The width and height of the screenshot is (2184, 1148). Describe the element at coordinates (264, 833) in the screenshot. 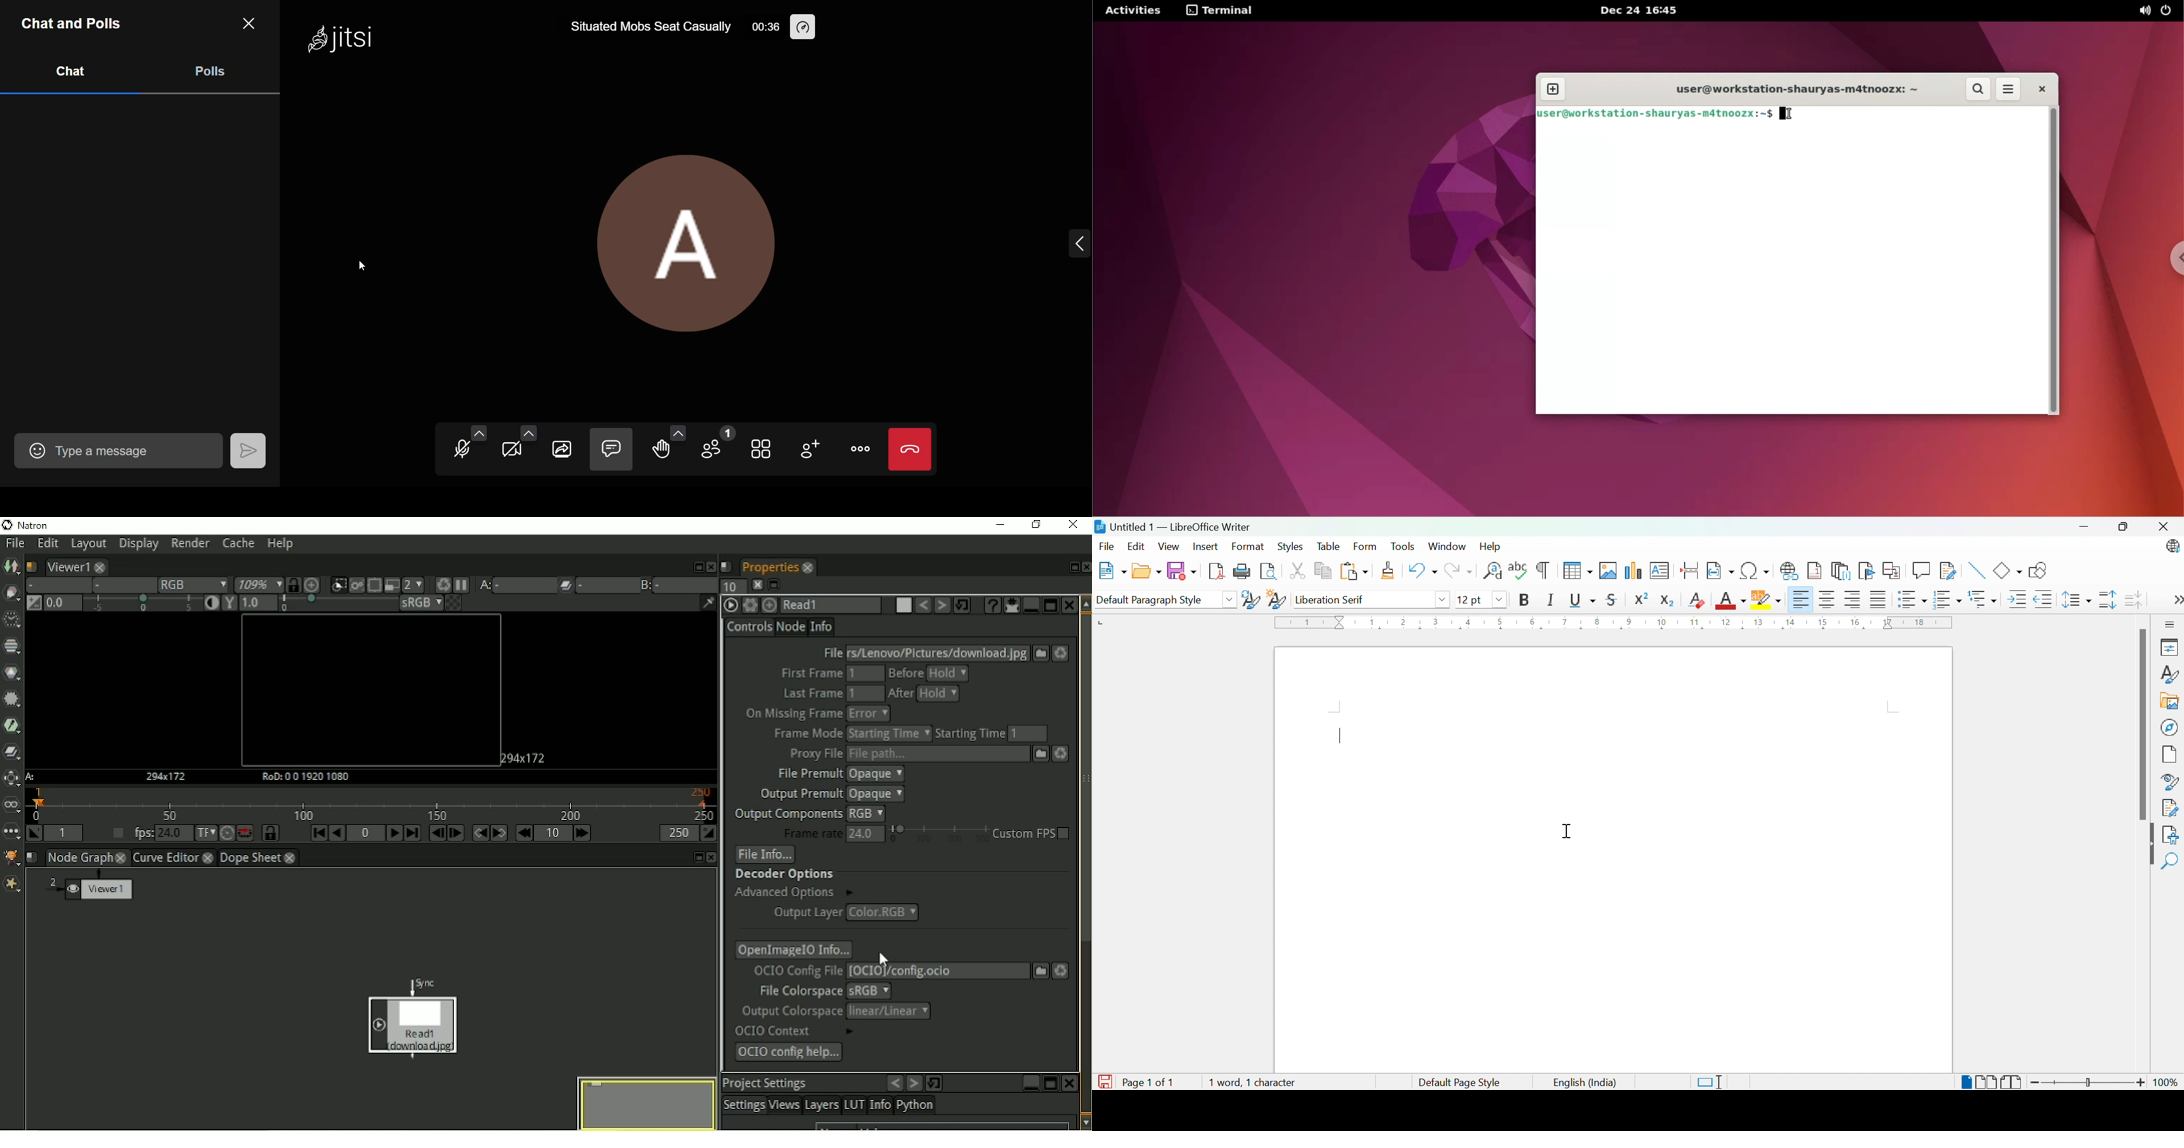

I see `Synchronize` at that location.